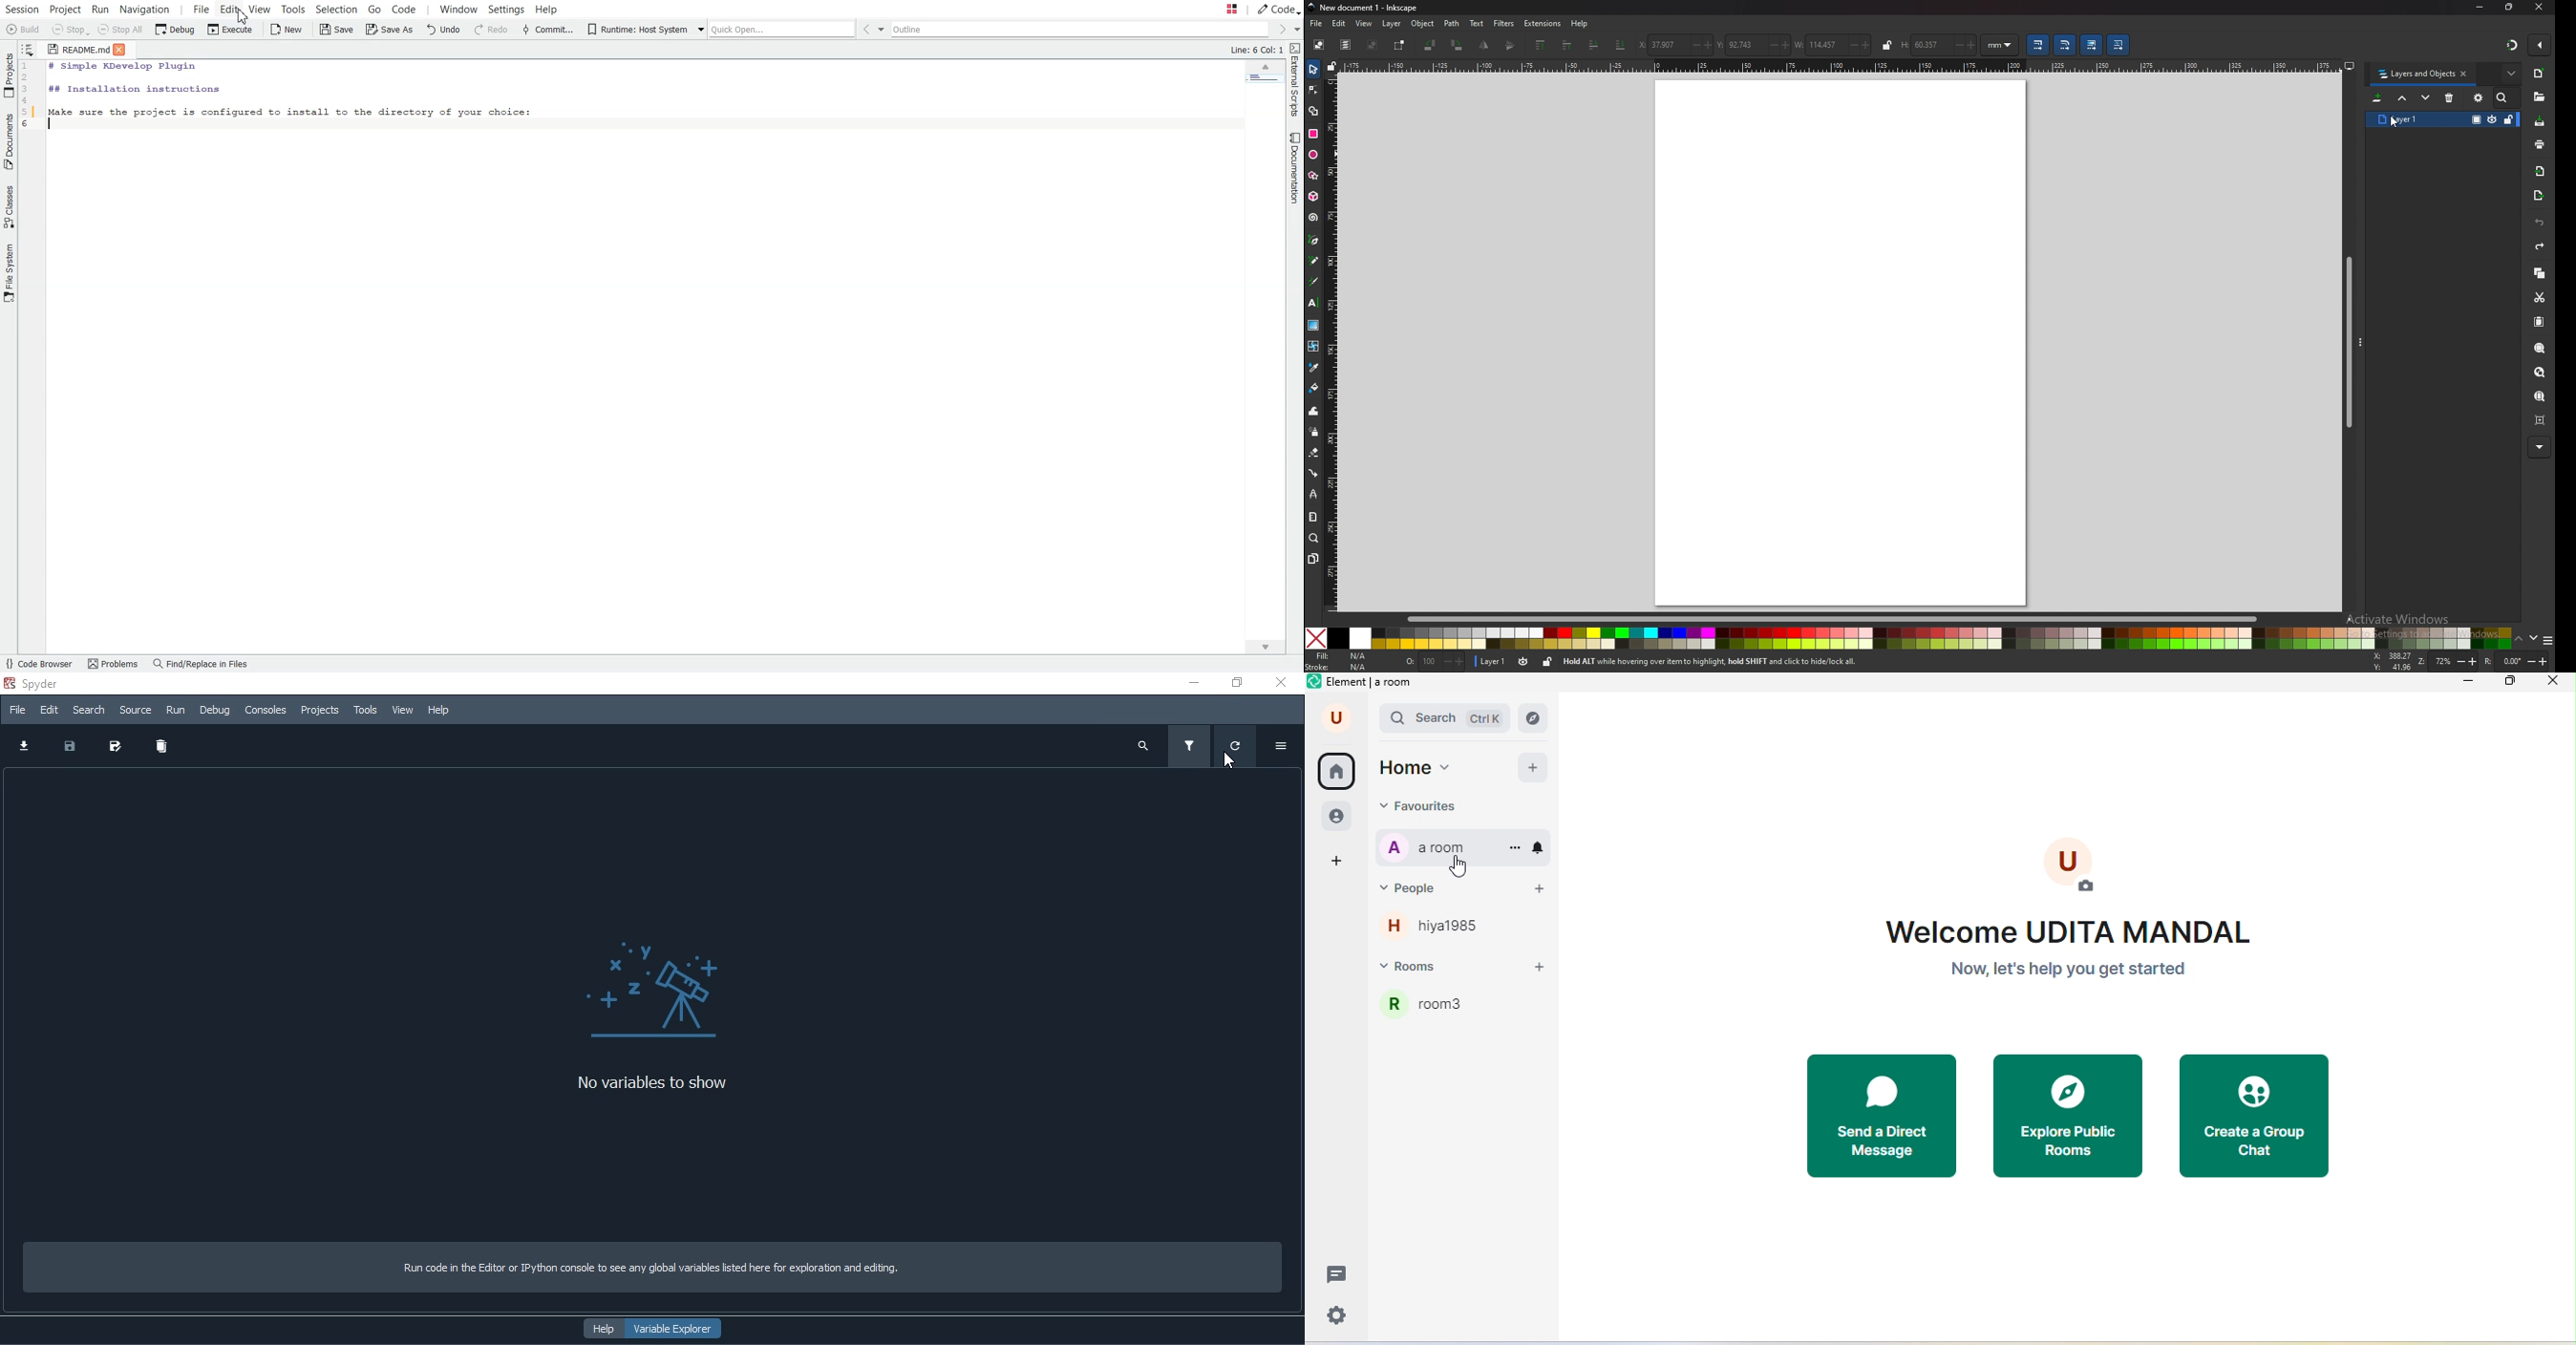 The image size is (2576, 1372). Describe the element at coordinates (2493, 119) in the screenshot. I see `toggle layer visibility` at that location.